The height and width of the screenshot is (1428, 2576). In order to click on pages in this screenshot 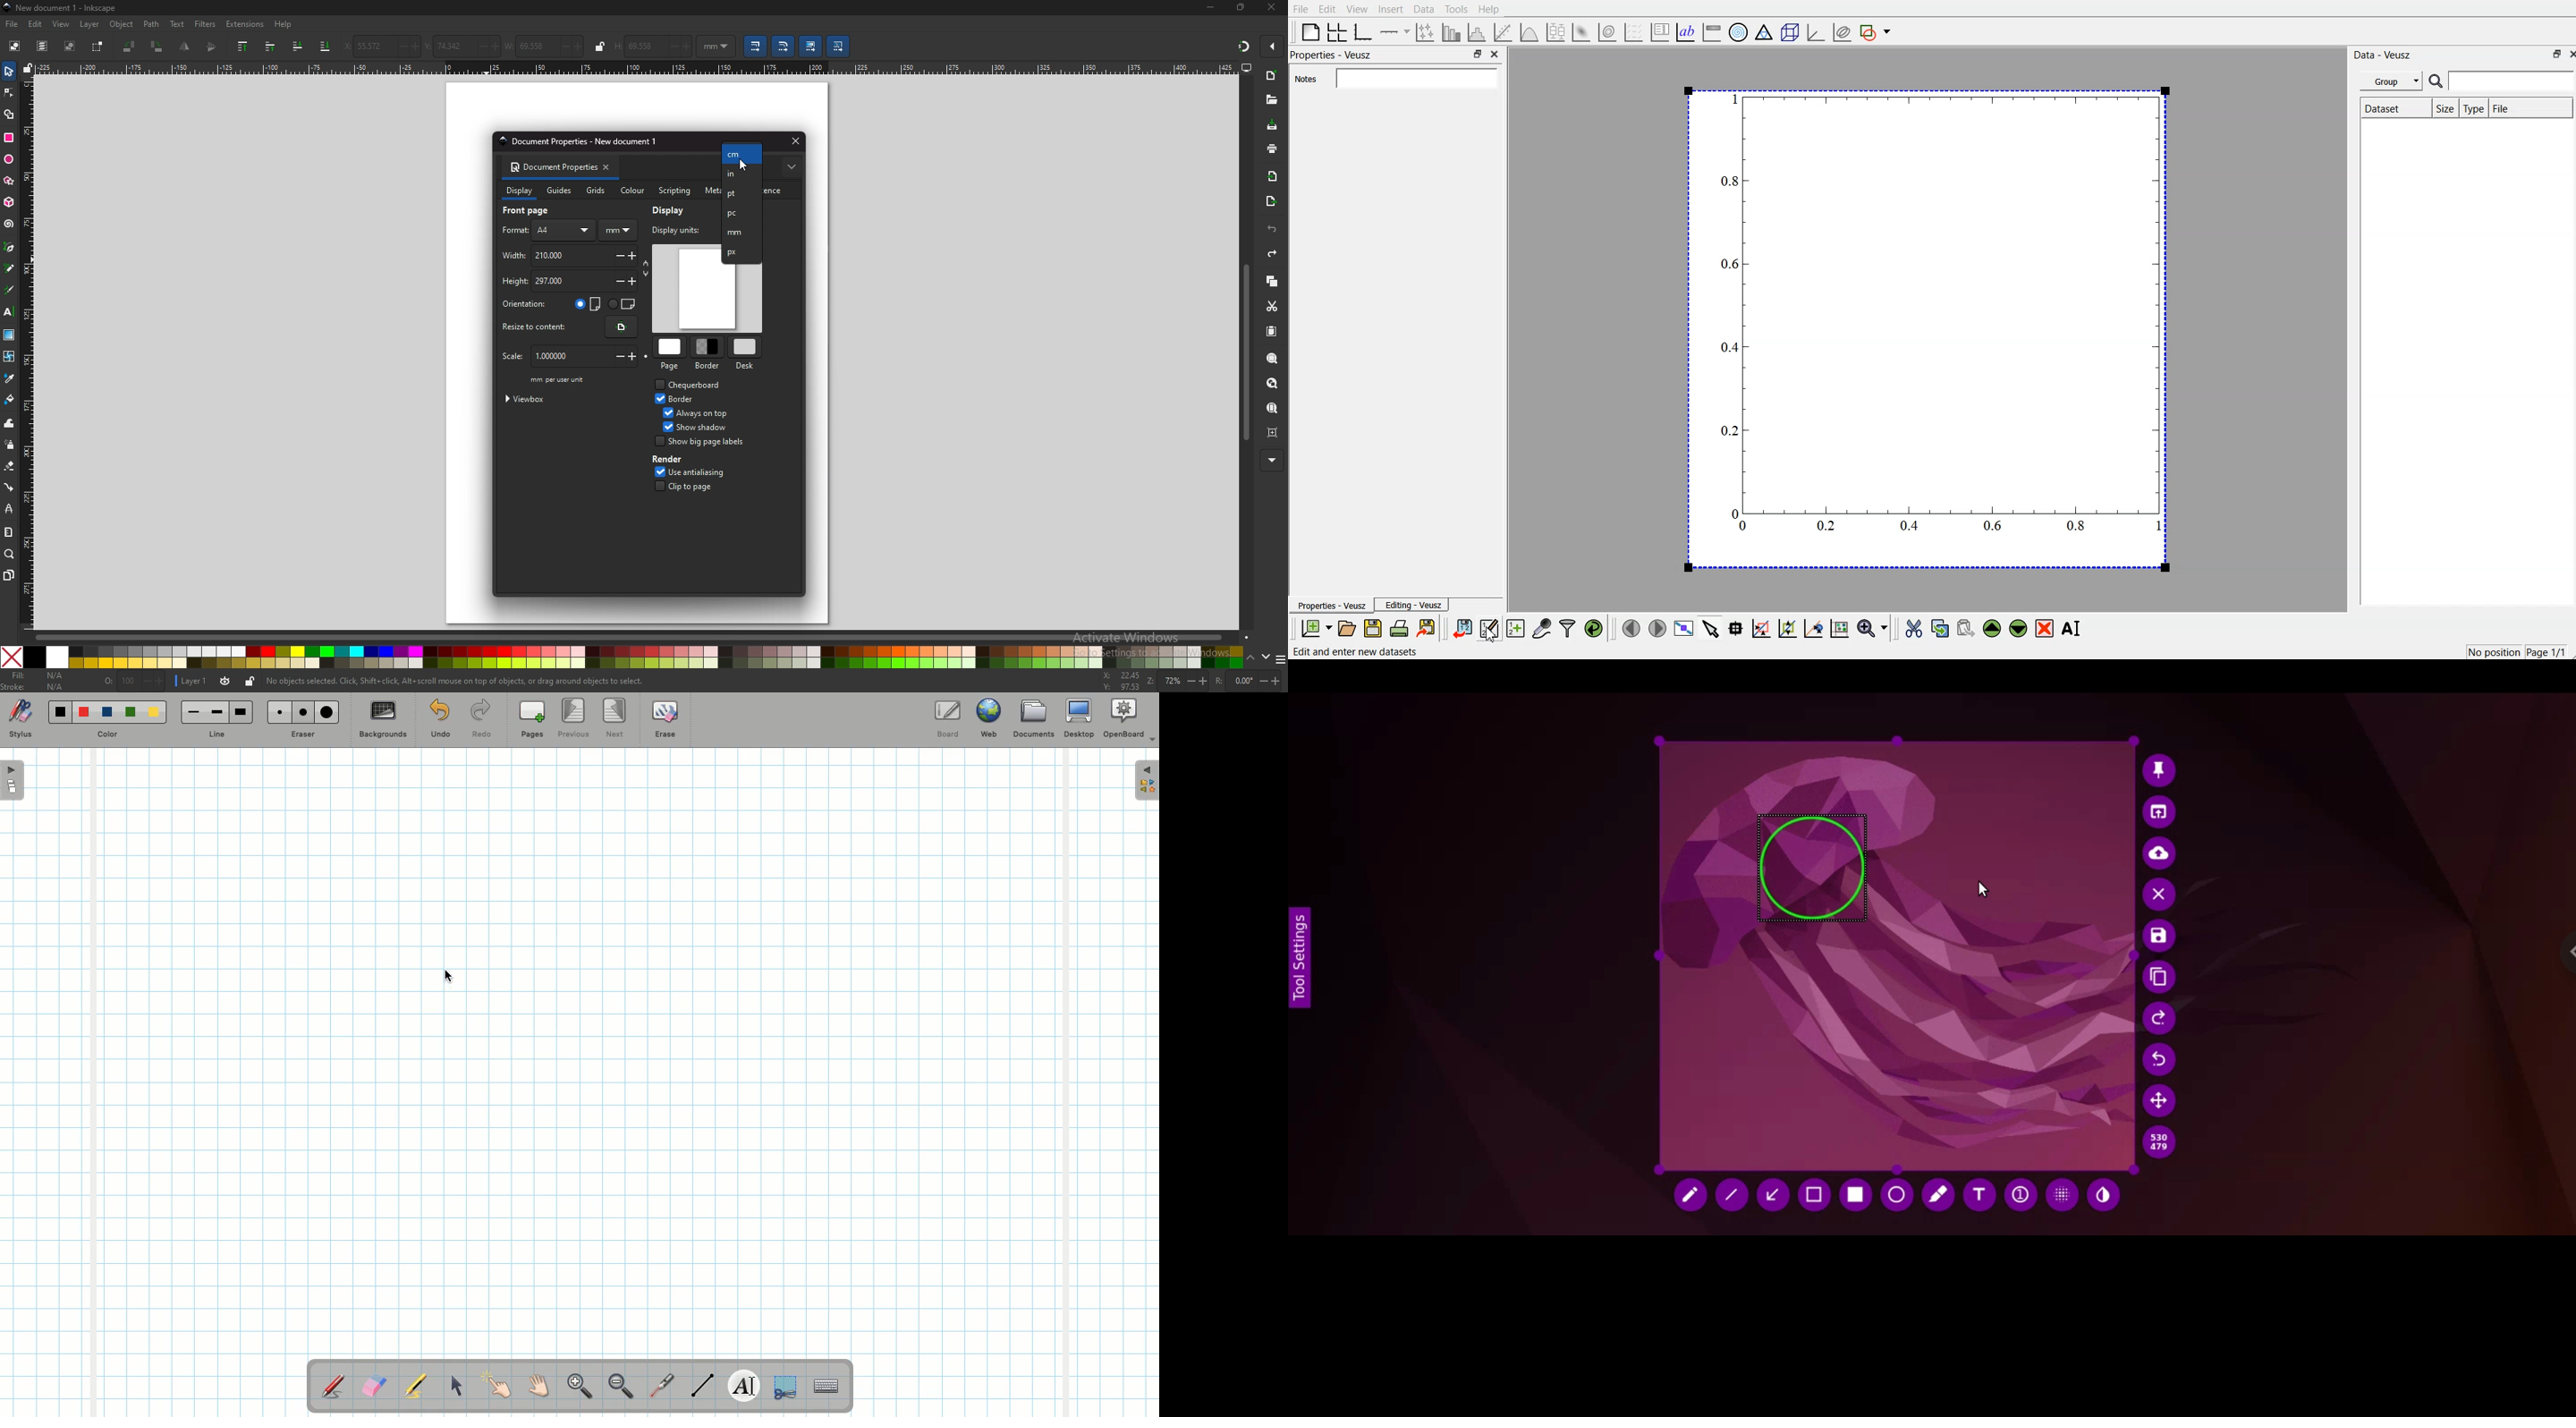, I will do `click(9, 574)`.